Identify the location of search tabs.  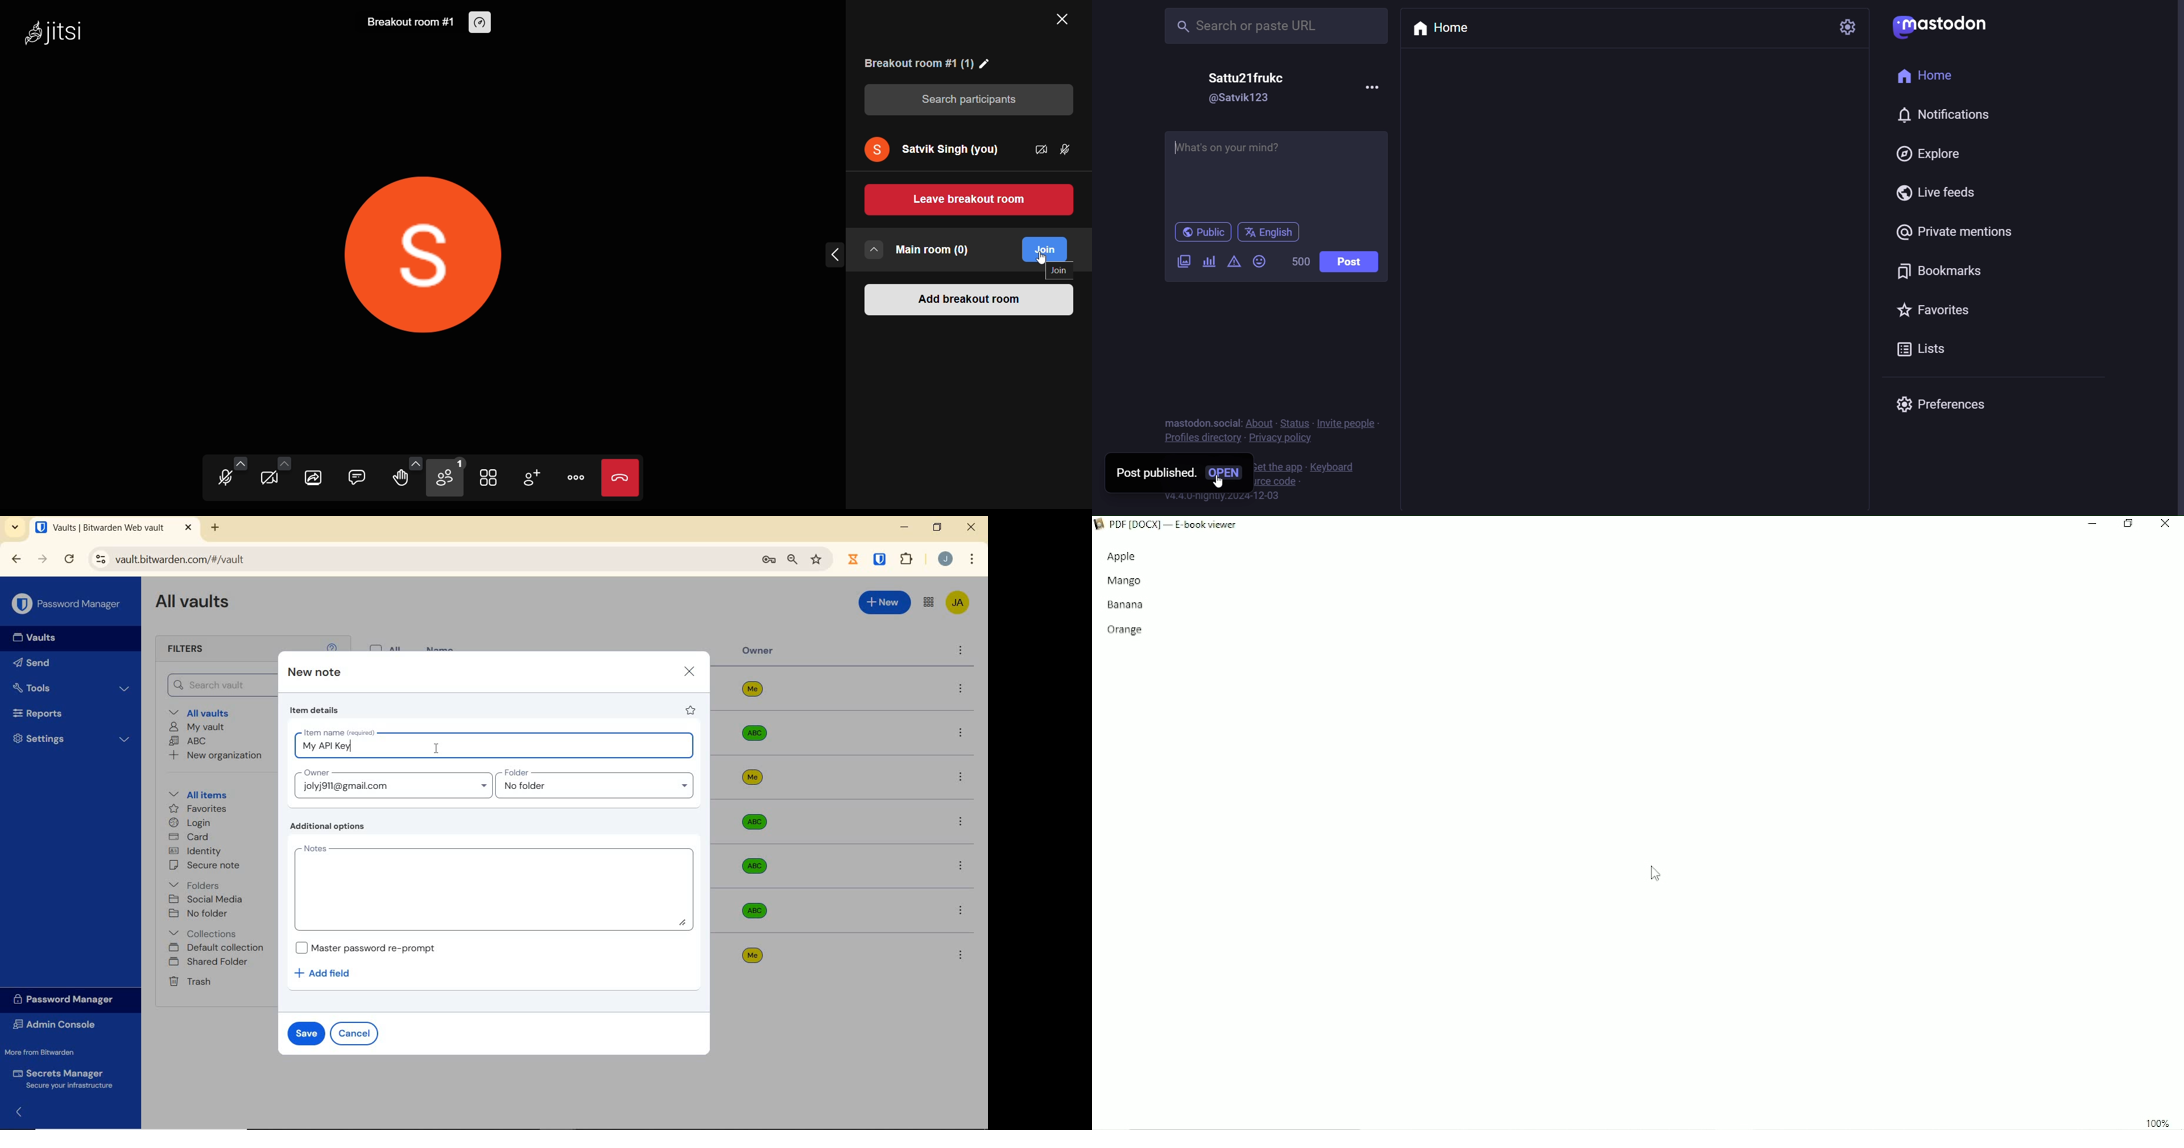
(15, 527).